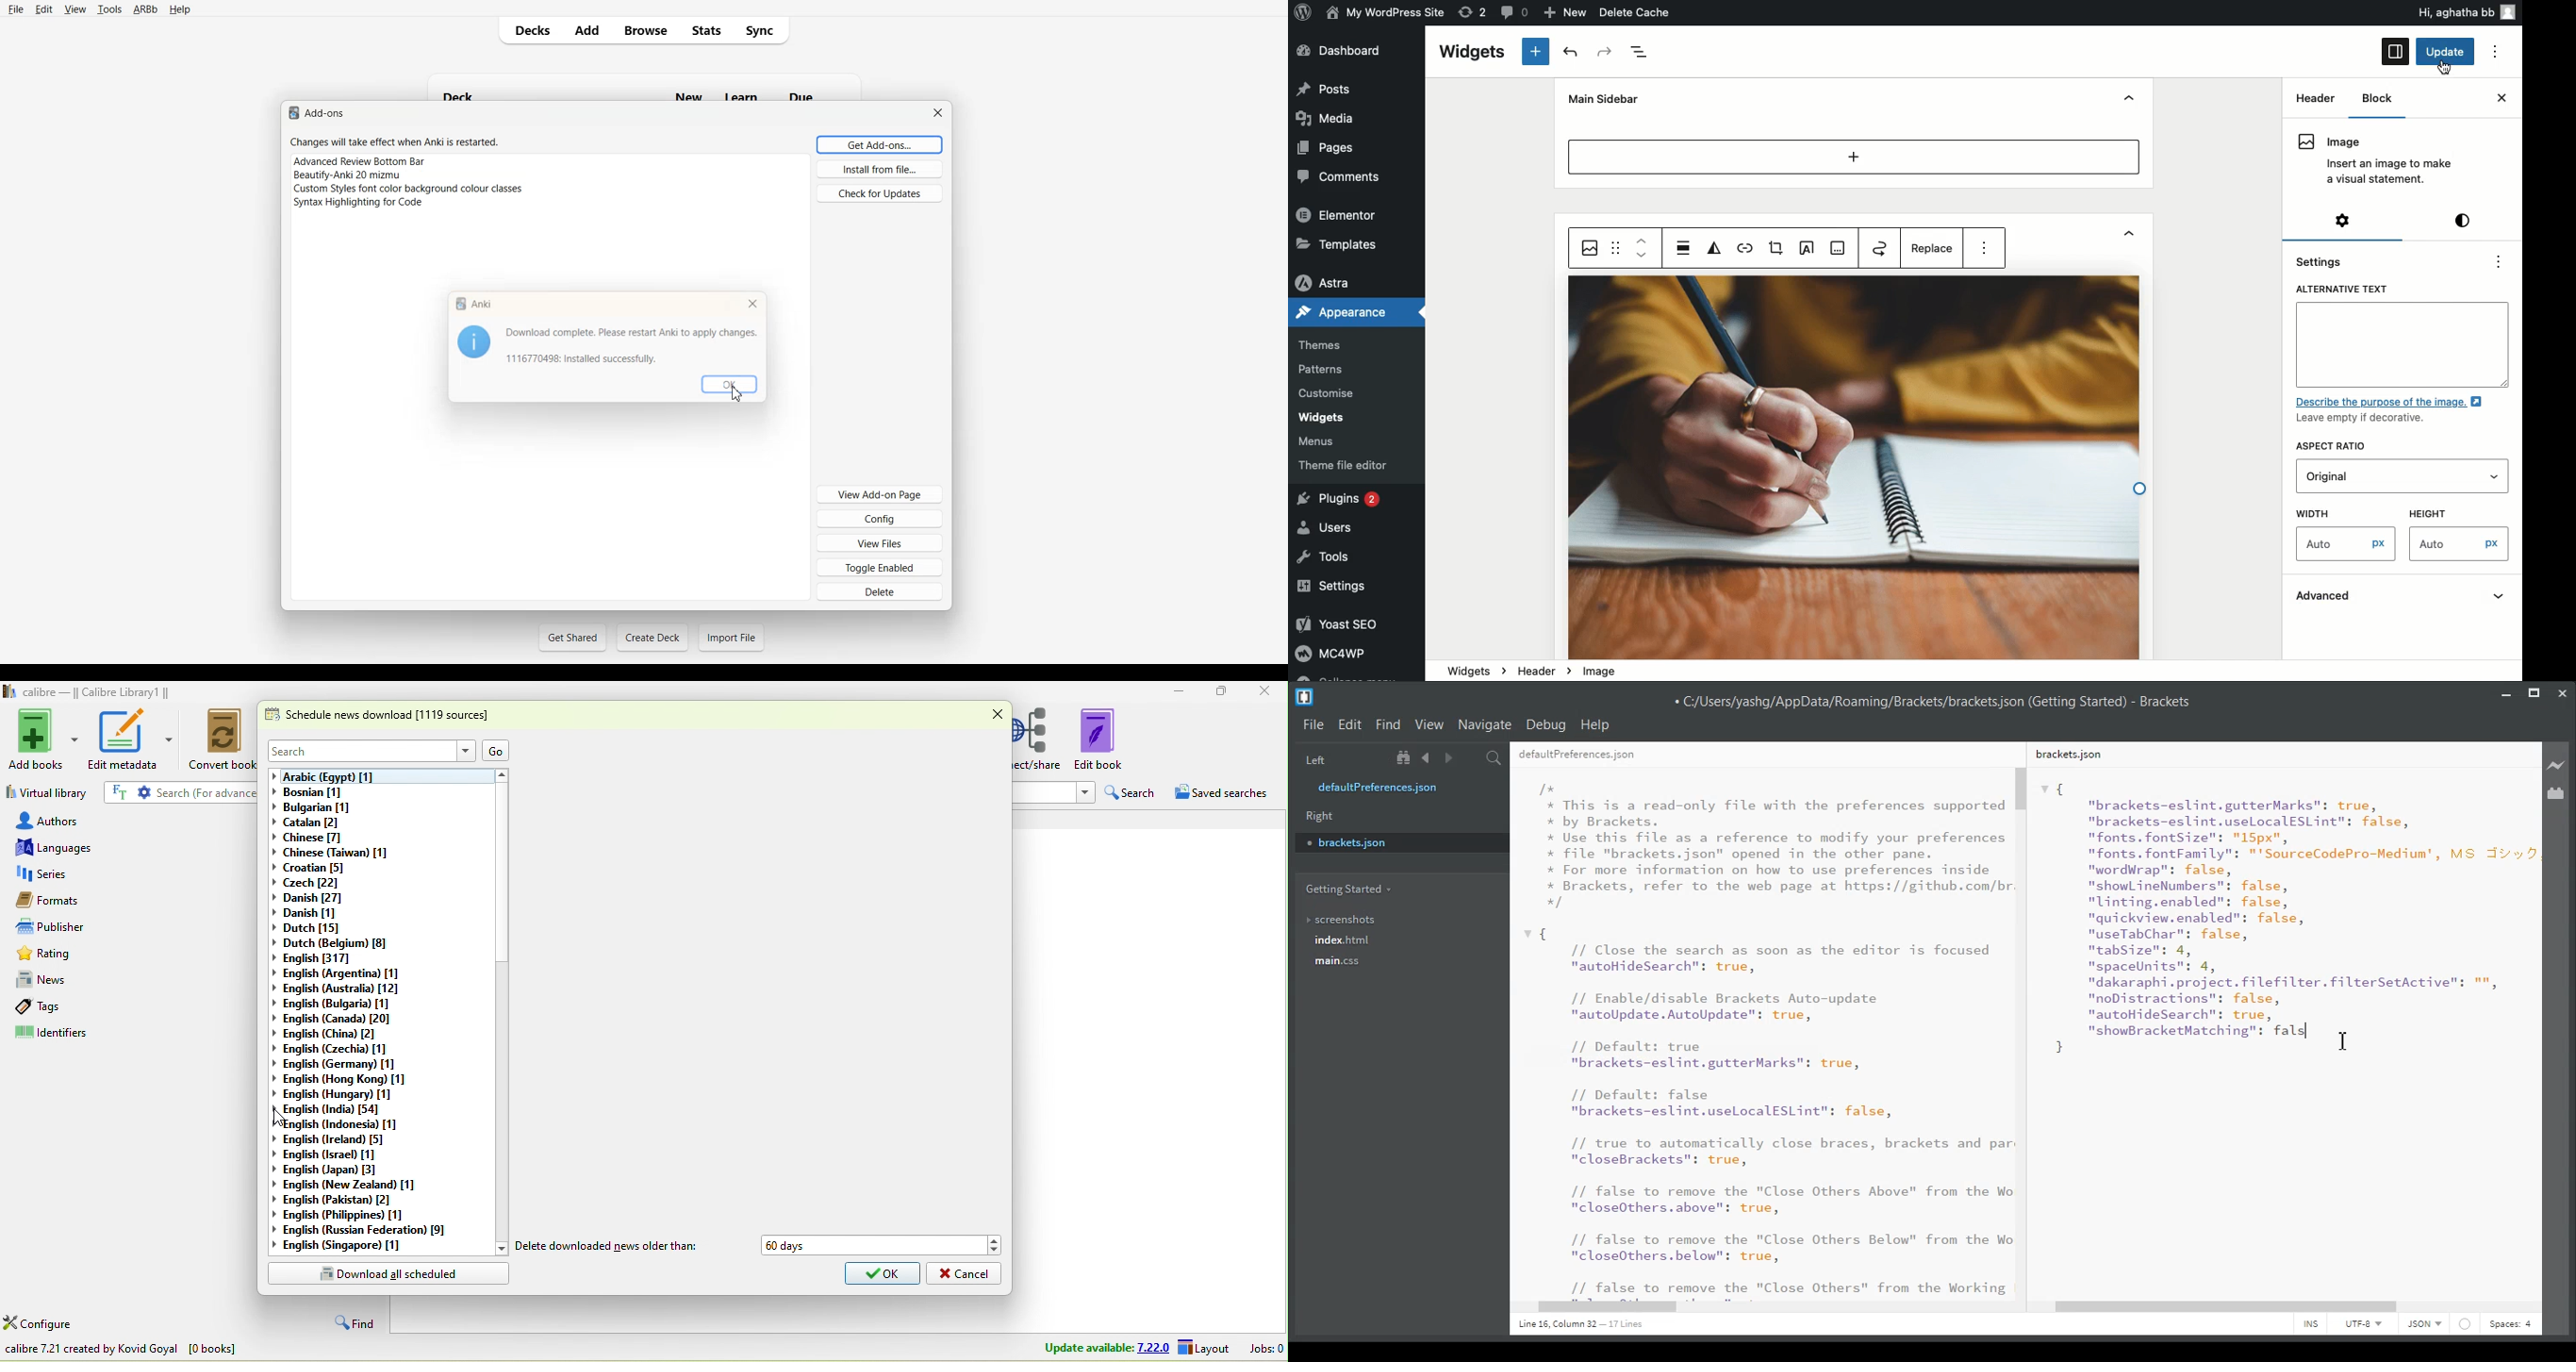 Image resolution: width=2576 pixels, height=1372 pixels. What do you see at coordinates (753, 303) in the screenshot?
I see `Close` at bounding box center [753, 303].